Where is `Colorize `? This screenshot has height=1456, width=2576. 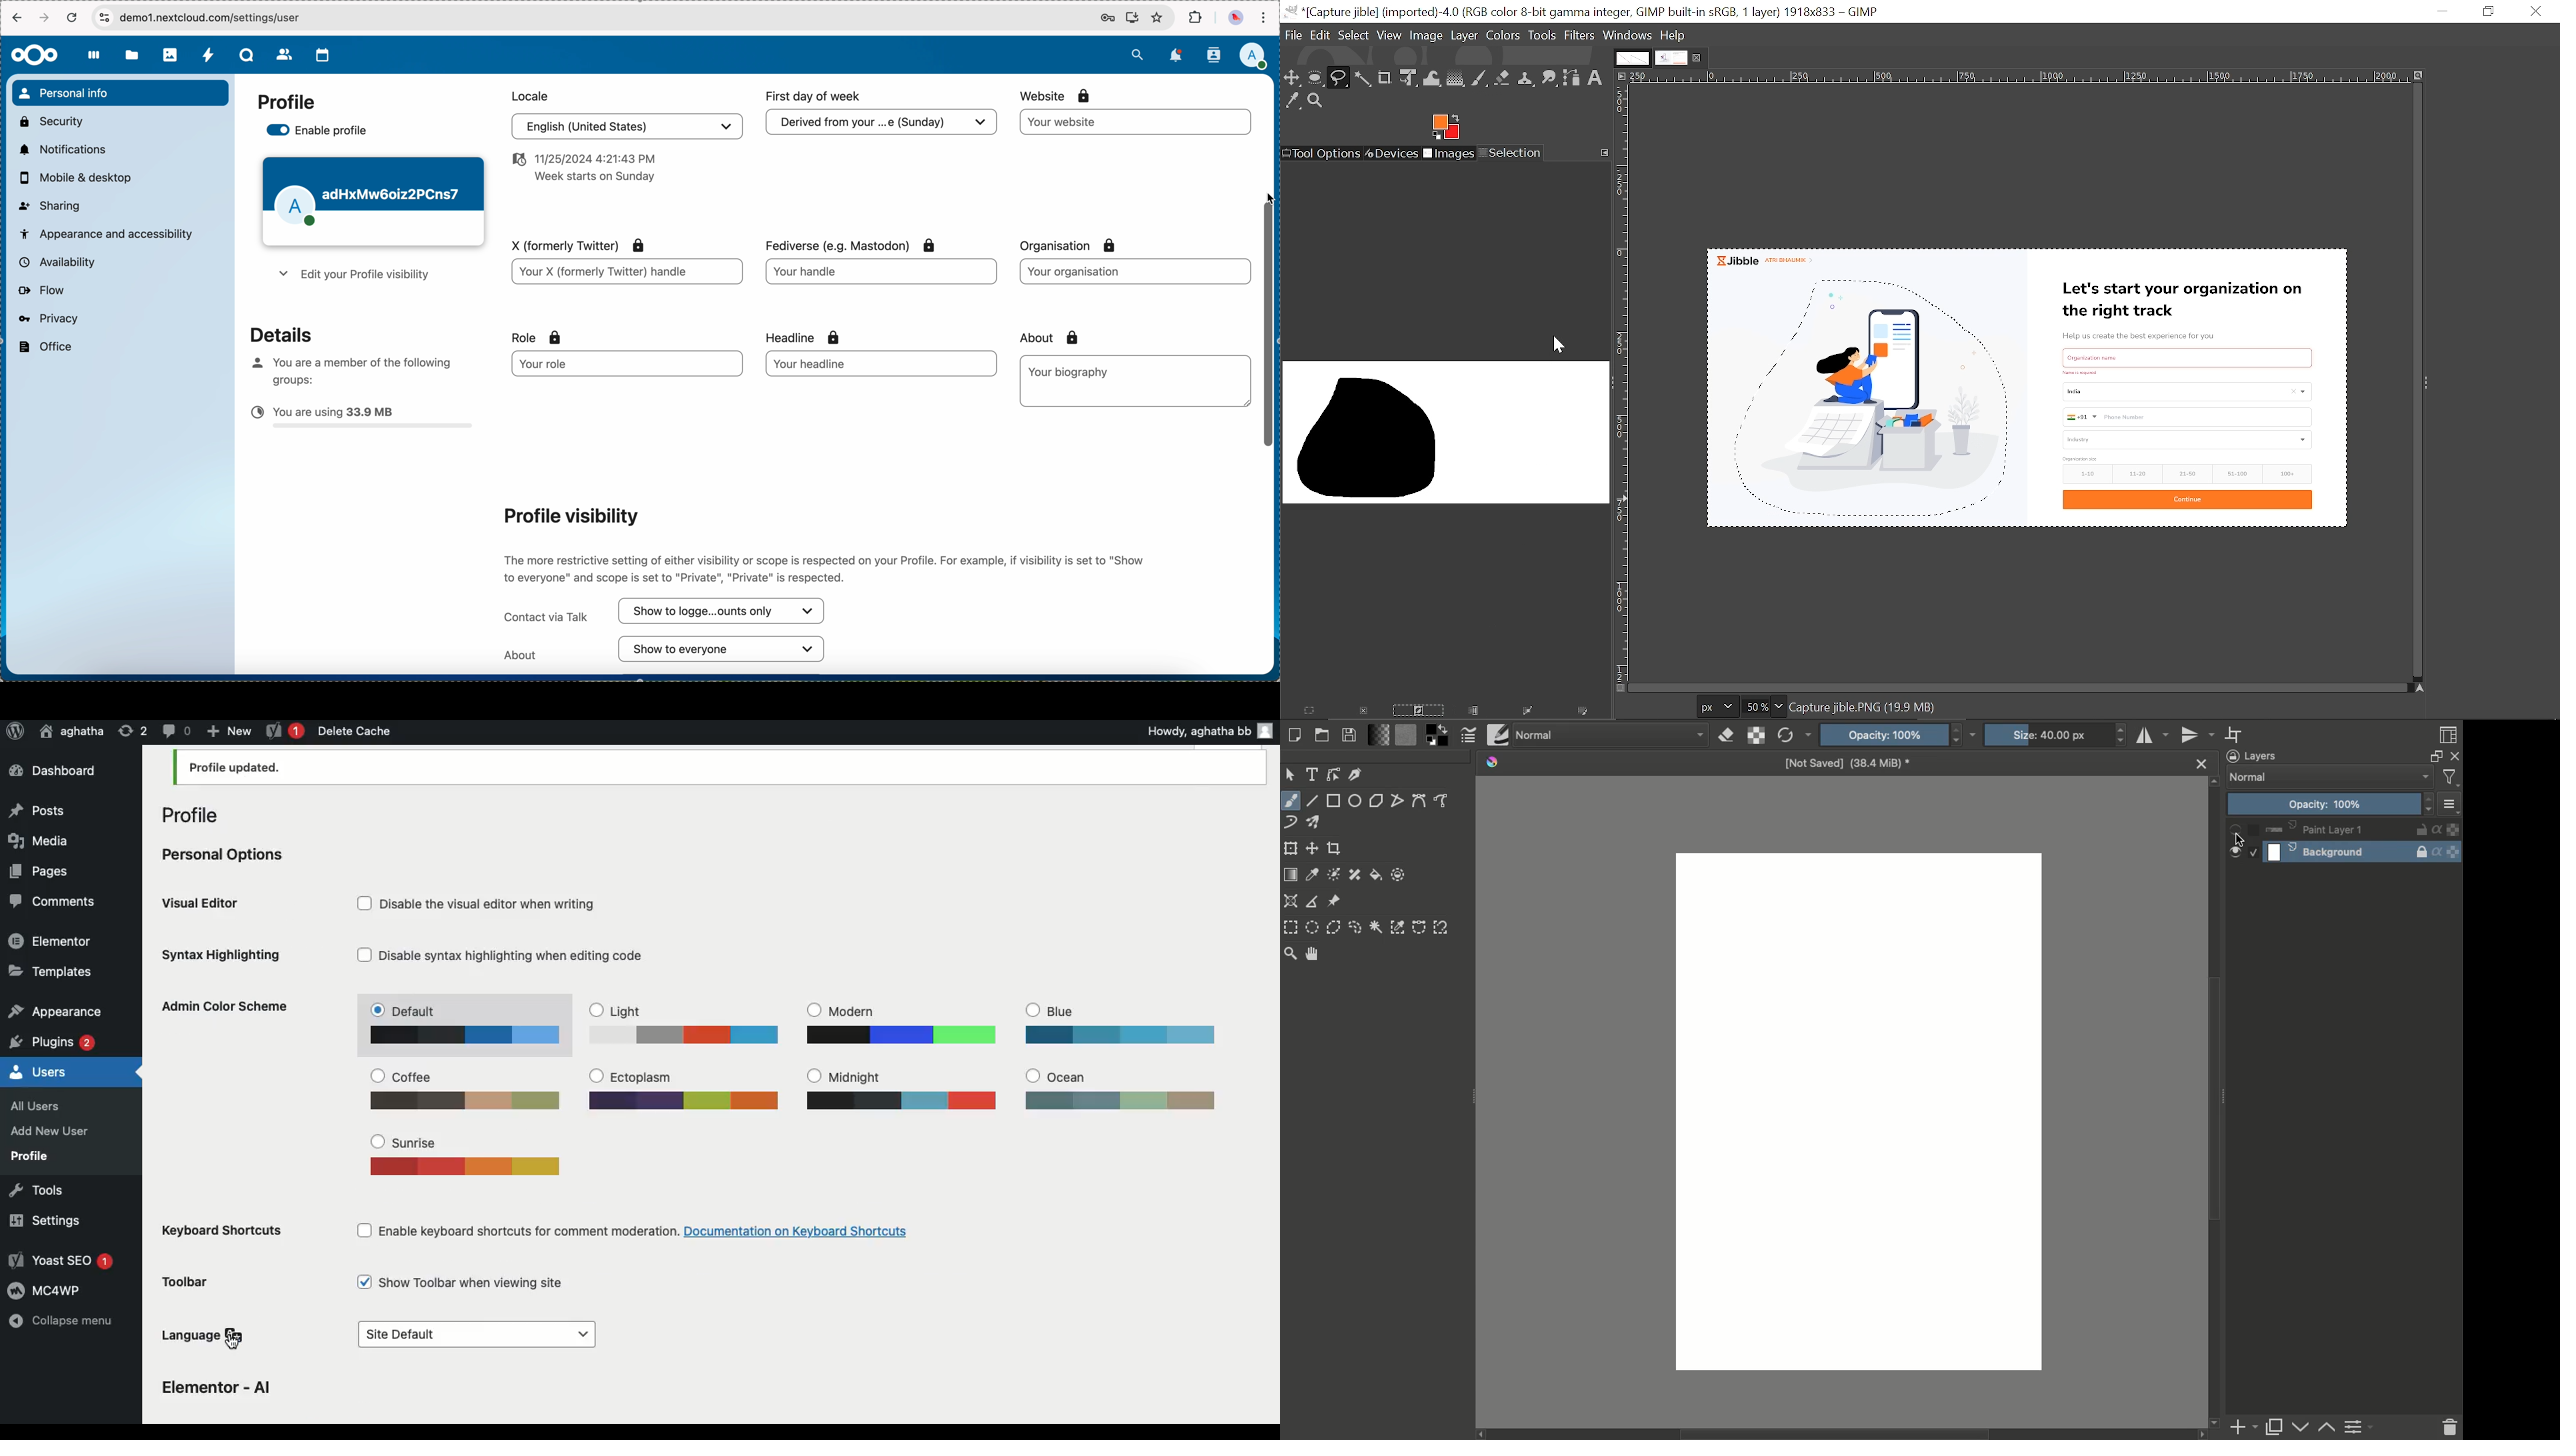
Colorize  is located at coordinates (1336, 875).